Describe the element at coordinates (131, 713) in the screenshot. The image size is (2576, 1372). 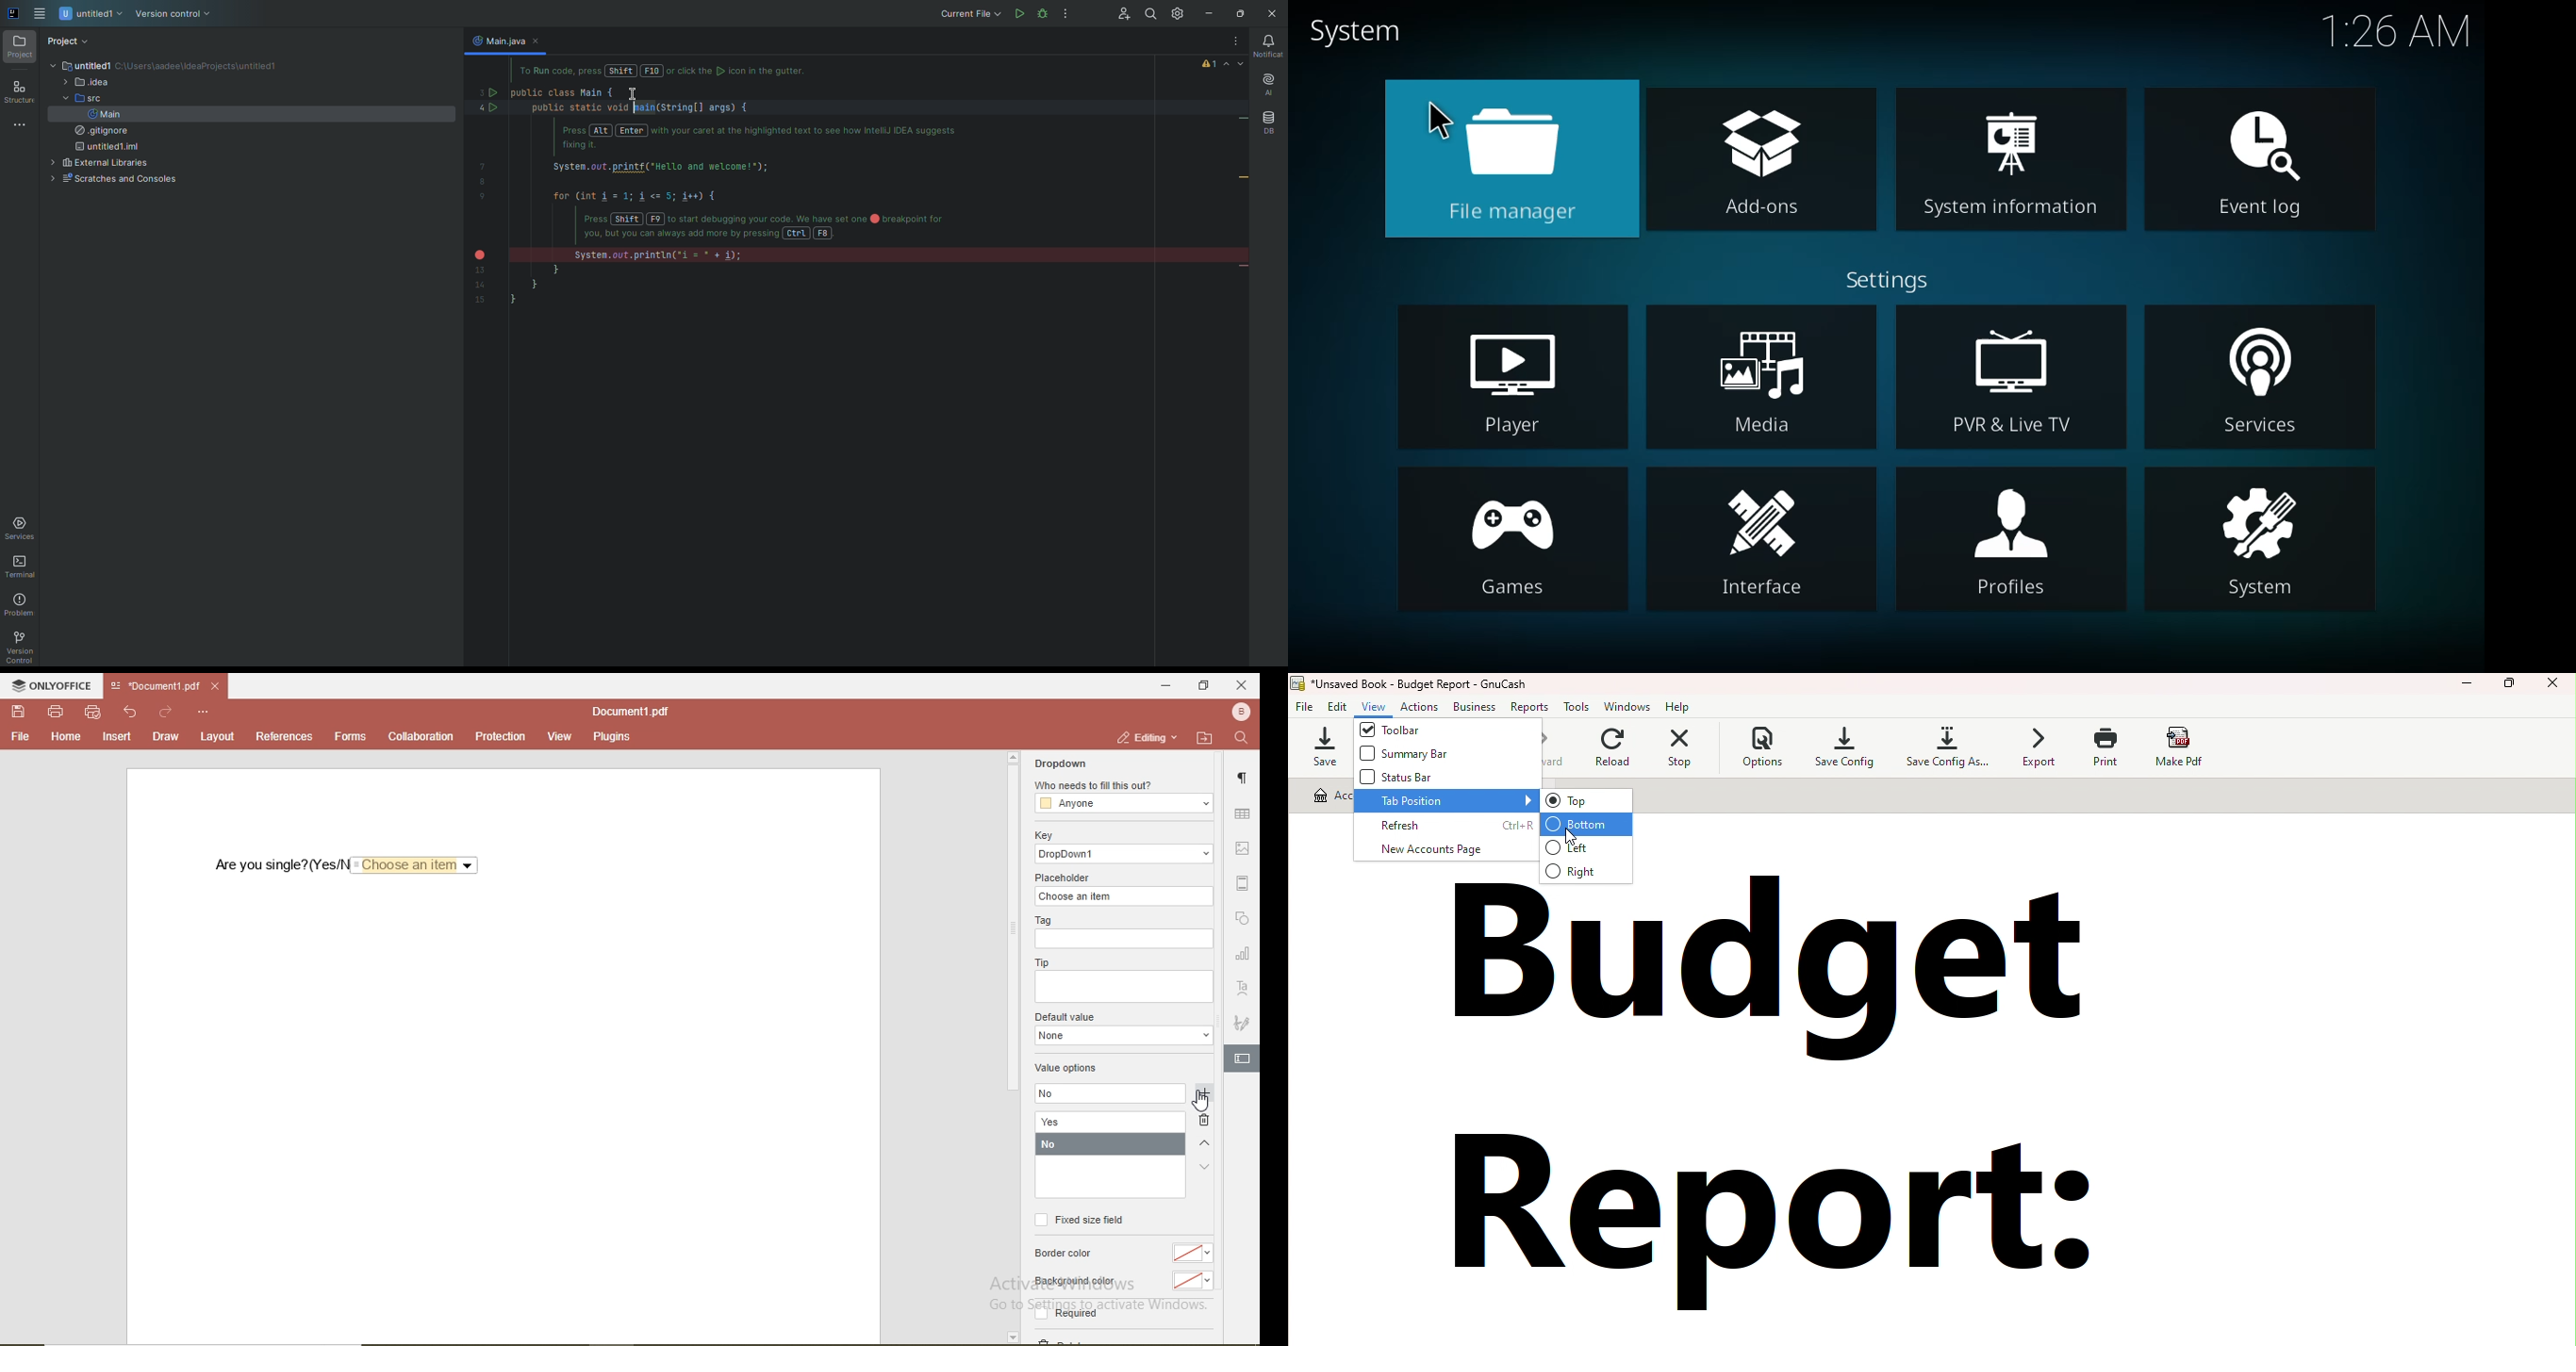
I see `undo` at that location.